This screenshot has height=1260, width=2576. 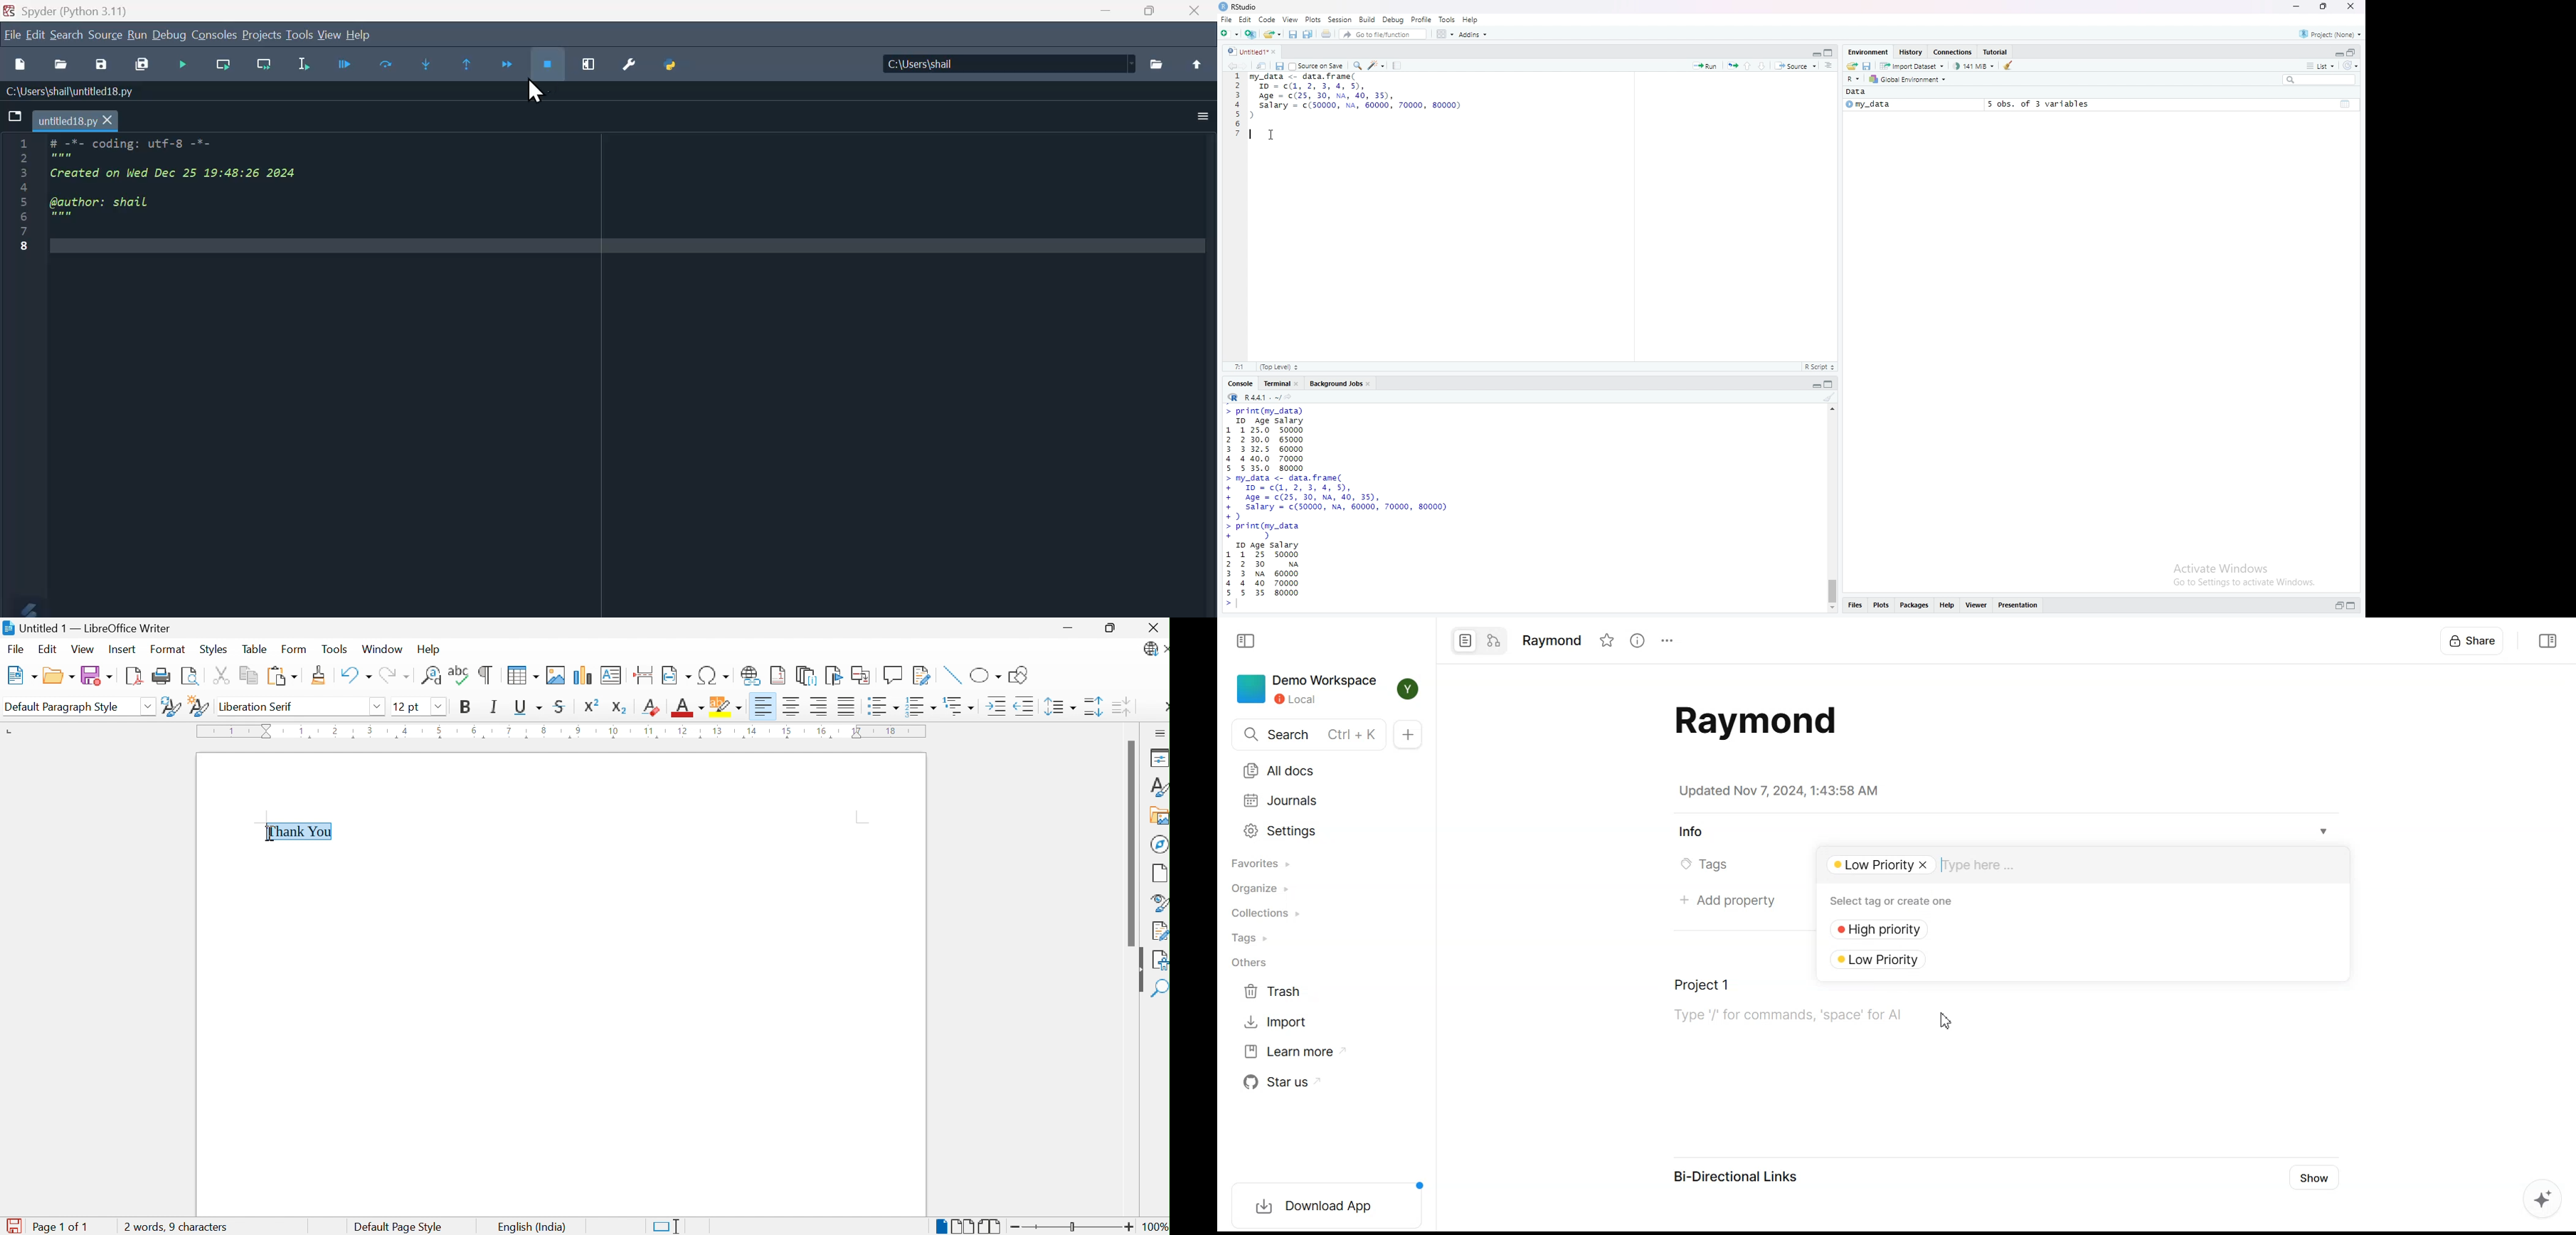 What do you see at coordinates (560, 733) in the screenshot?
I see `Ruler` at bounding box center [560, 733].